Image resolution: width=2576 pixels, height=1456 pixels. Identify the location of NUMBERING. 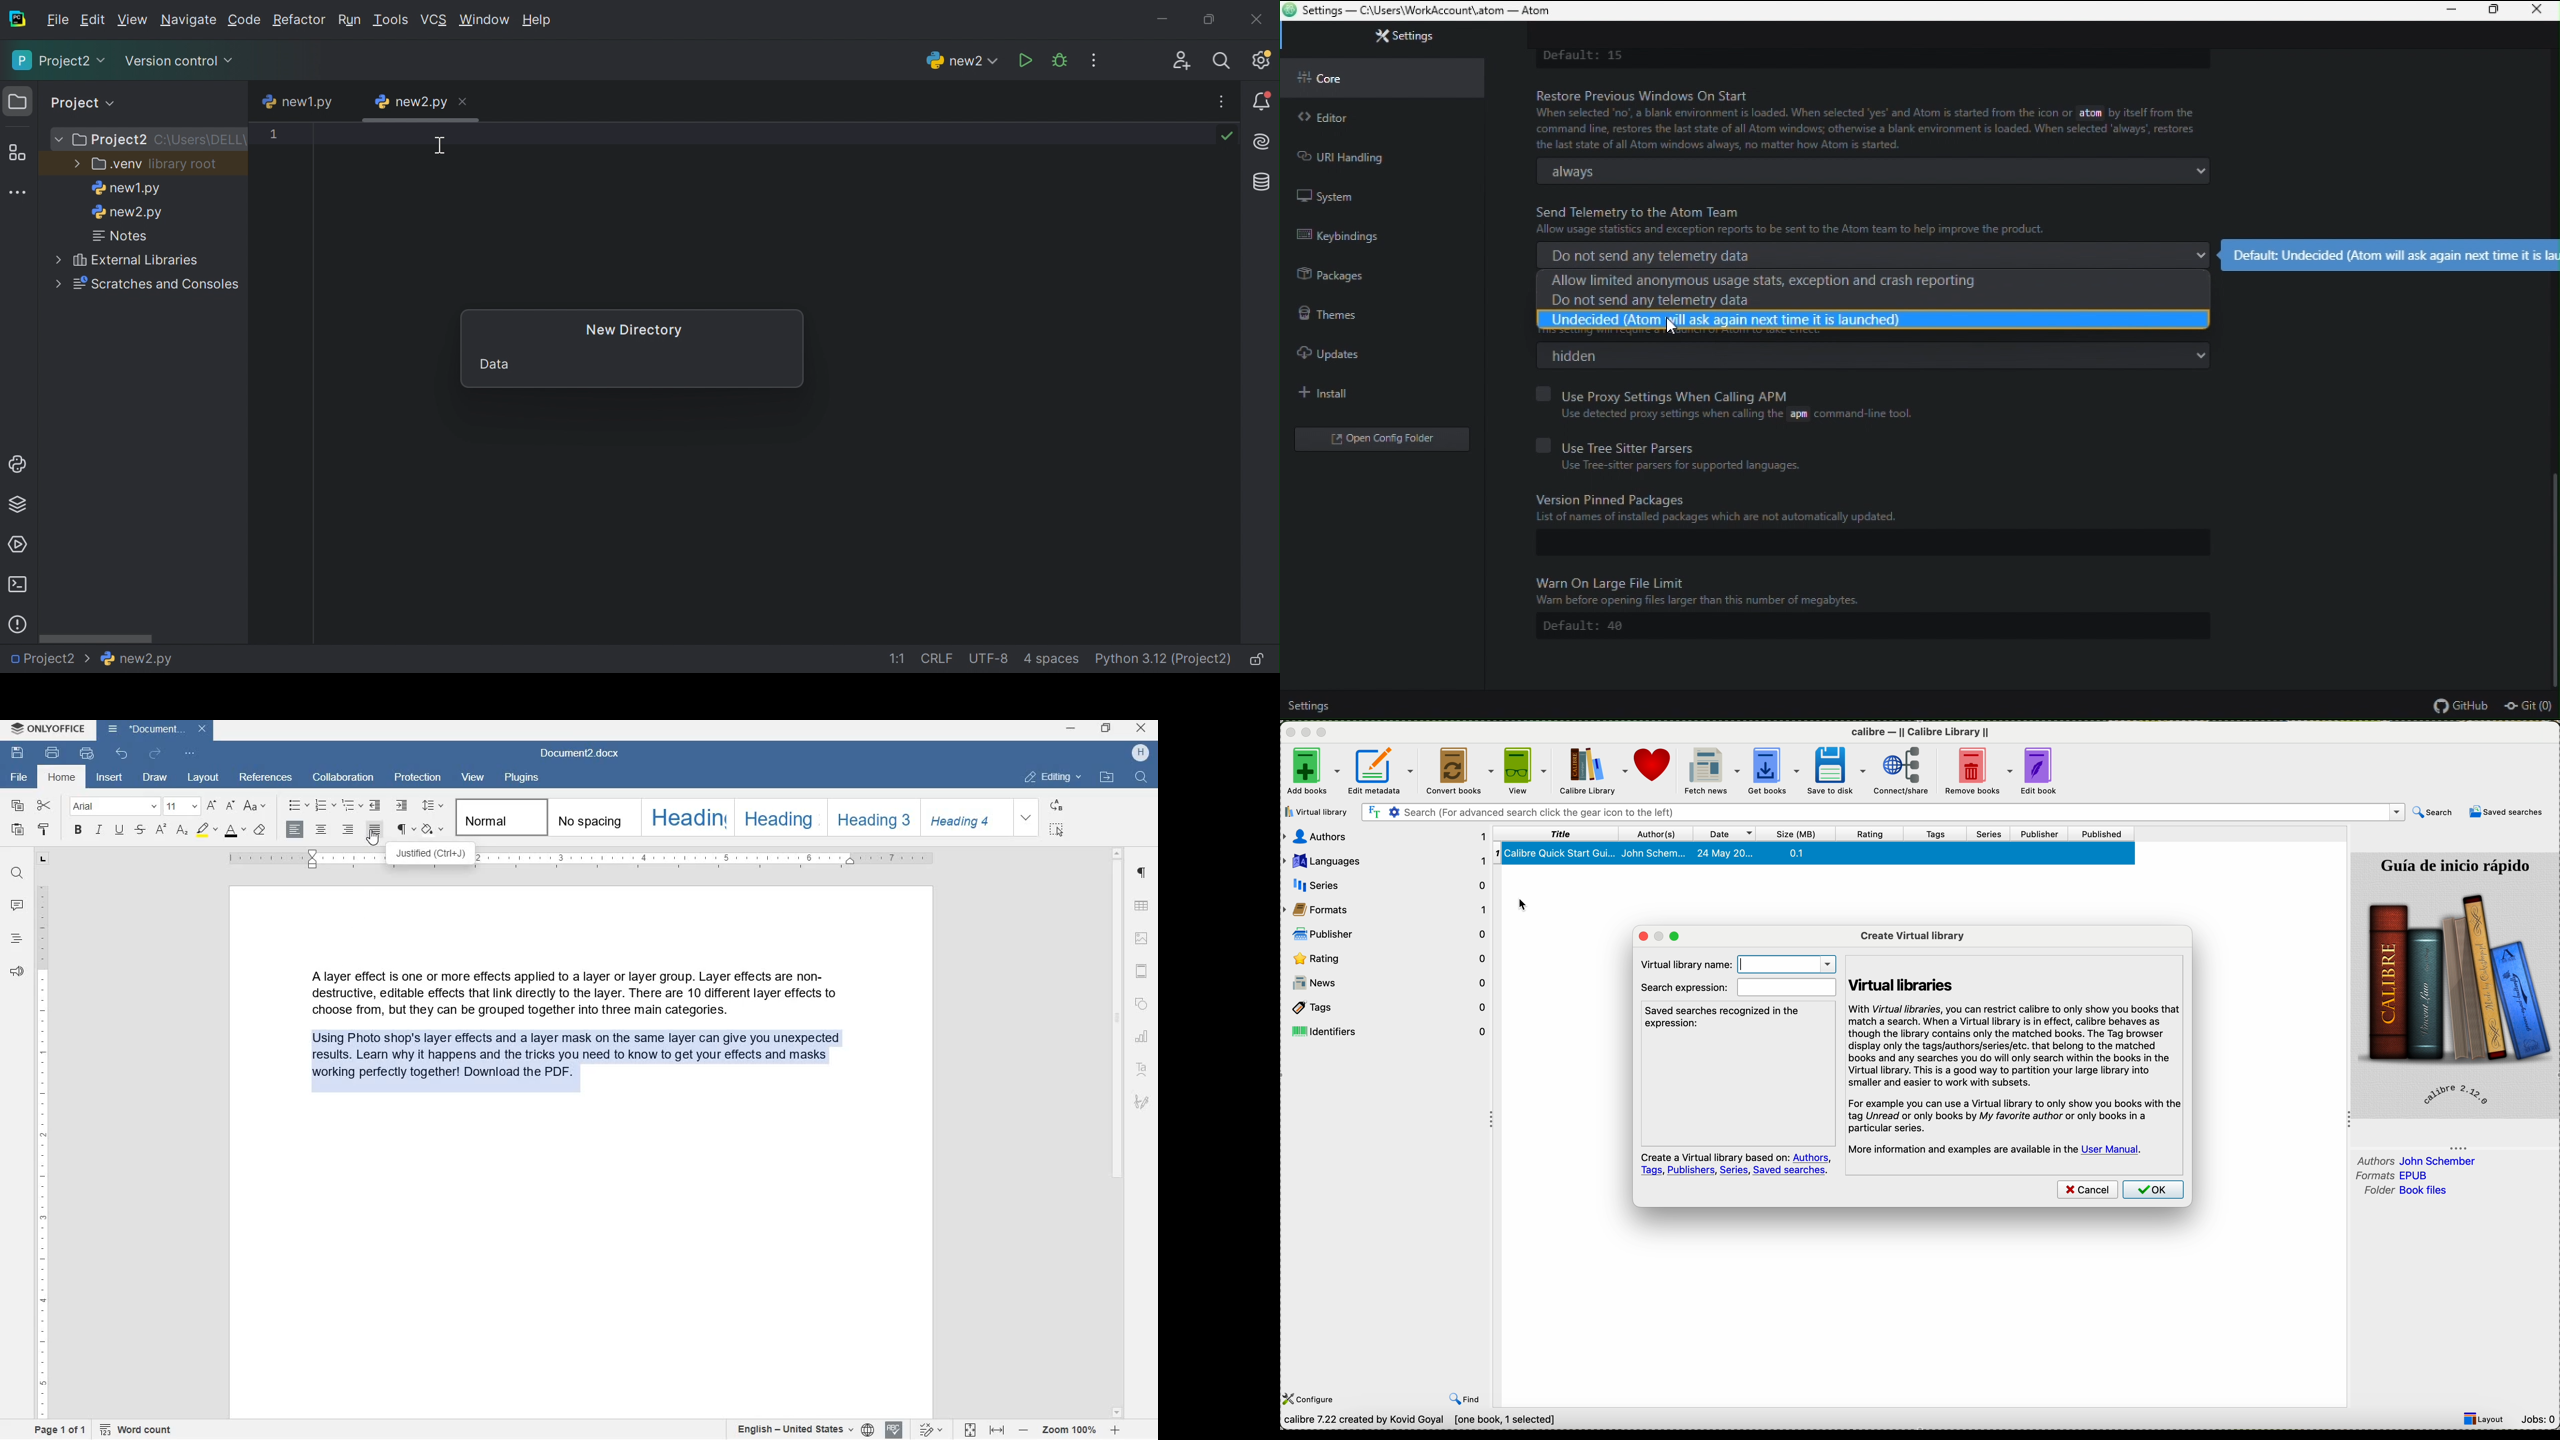
(326, 805).